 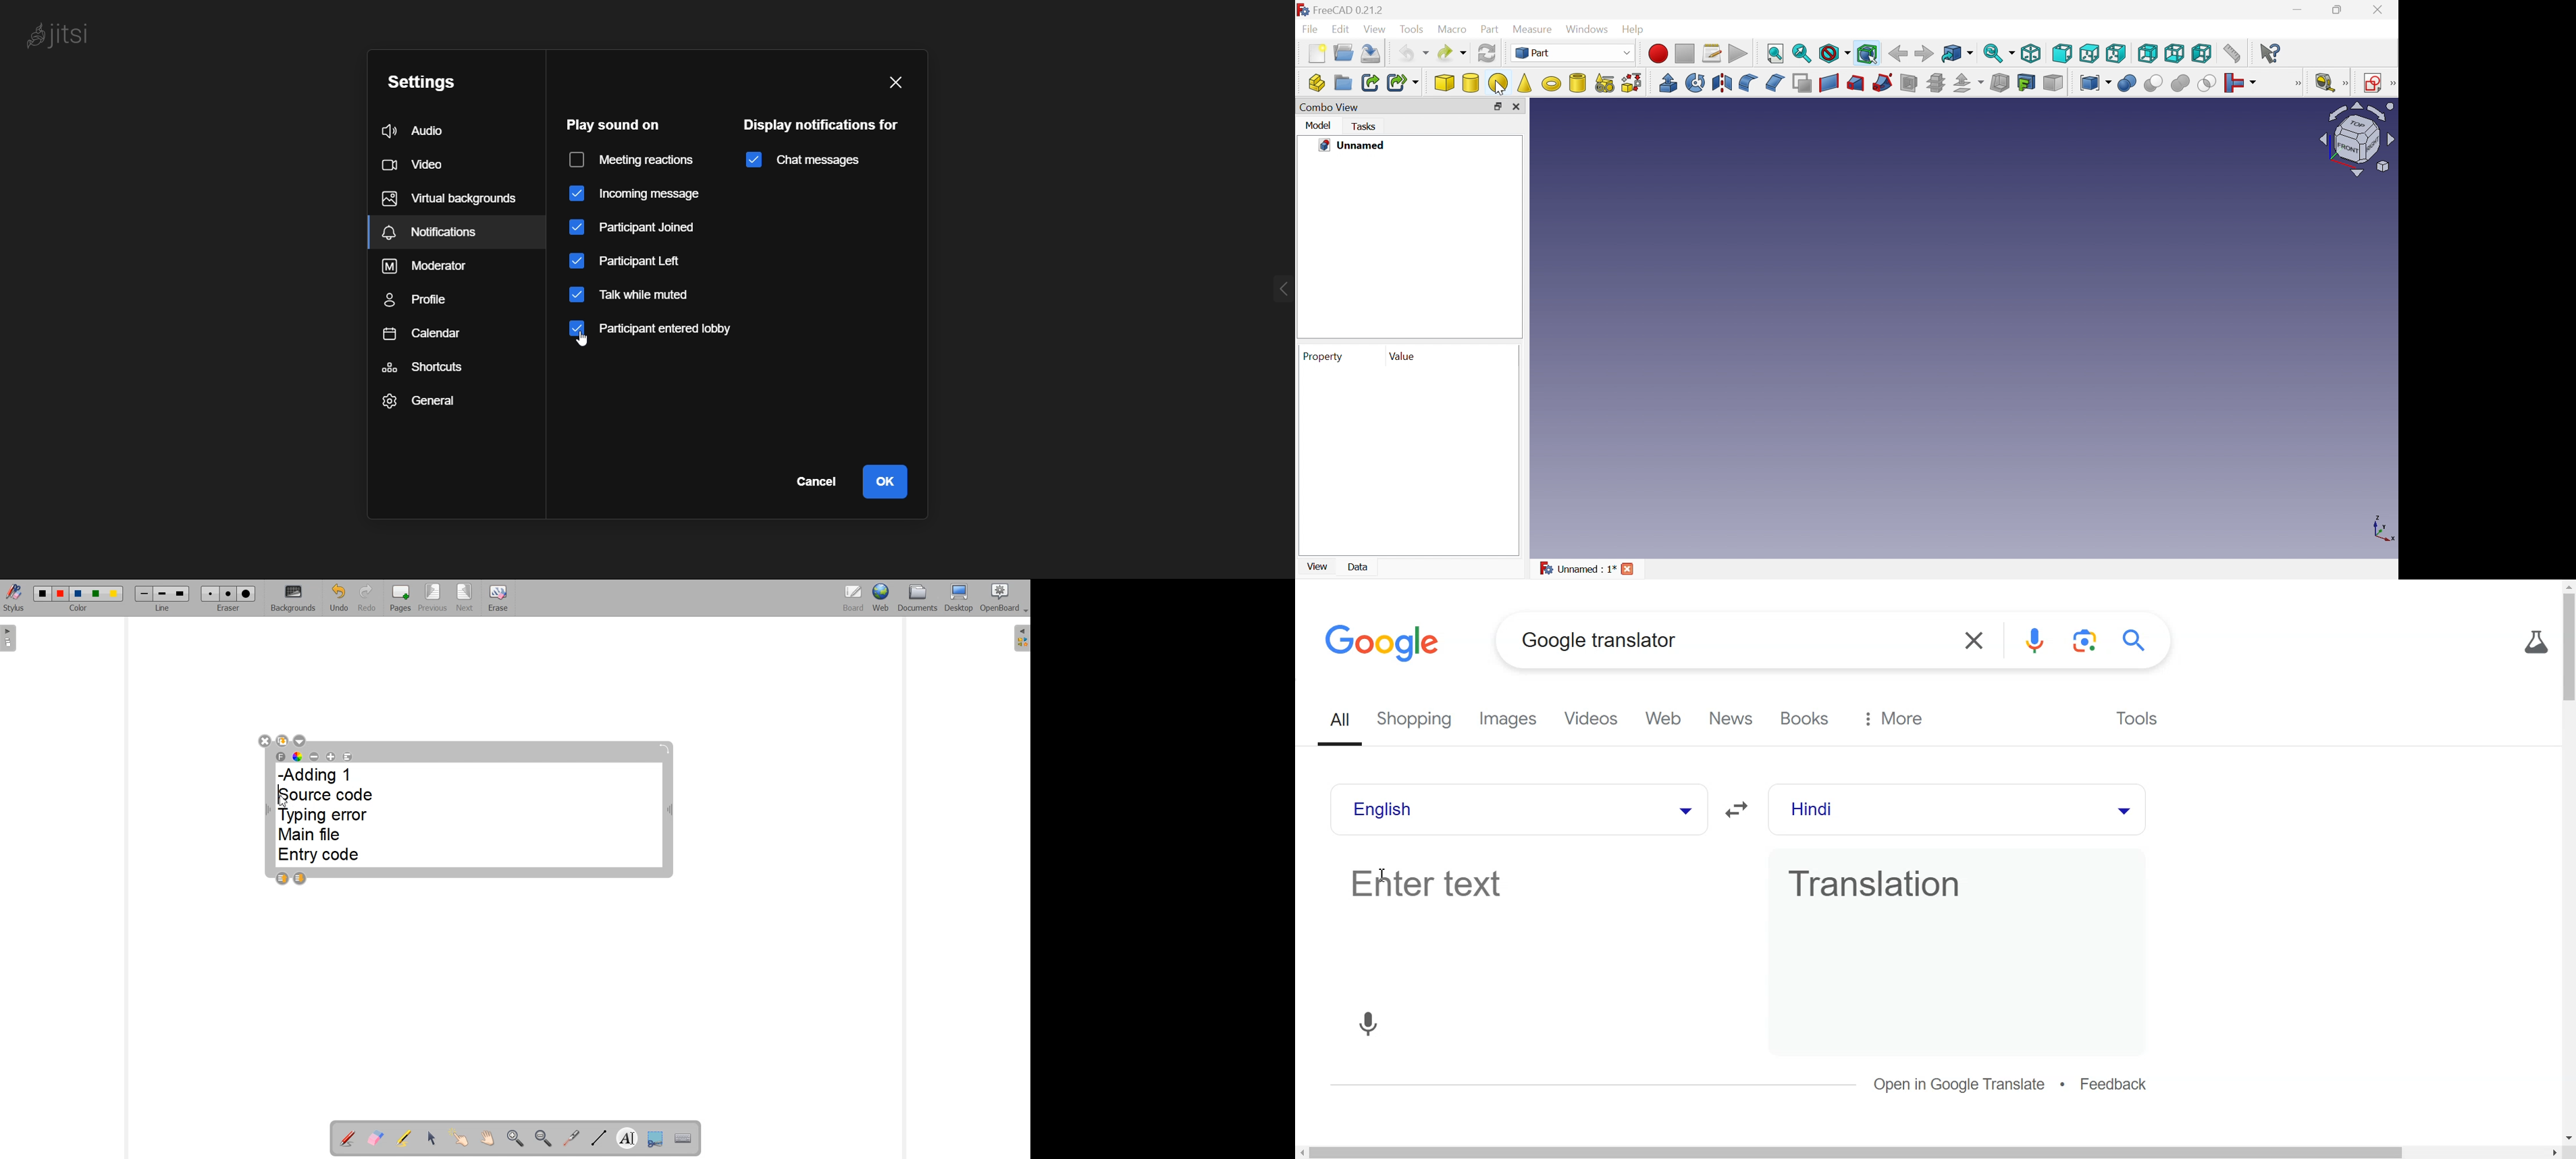 What do you see at coordinates (314, 756) in the screenshot?
I see `Decrease font size` at bounding box center [314, 756].